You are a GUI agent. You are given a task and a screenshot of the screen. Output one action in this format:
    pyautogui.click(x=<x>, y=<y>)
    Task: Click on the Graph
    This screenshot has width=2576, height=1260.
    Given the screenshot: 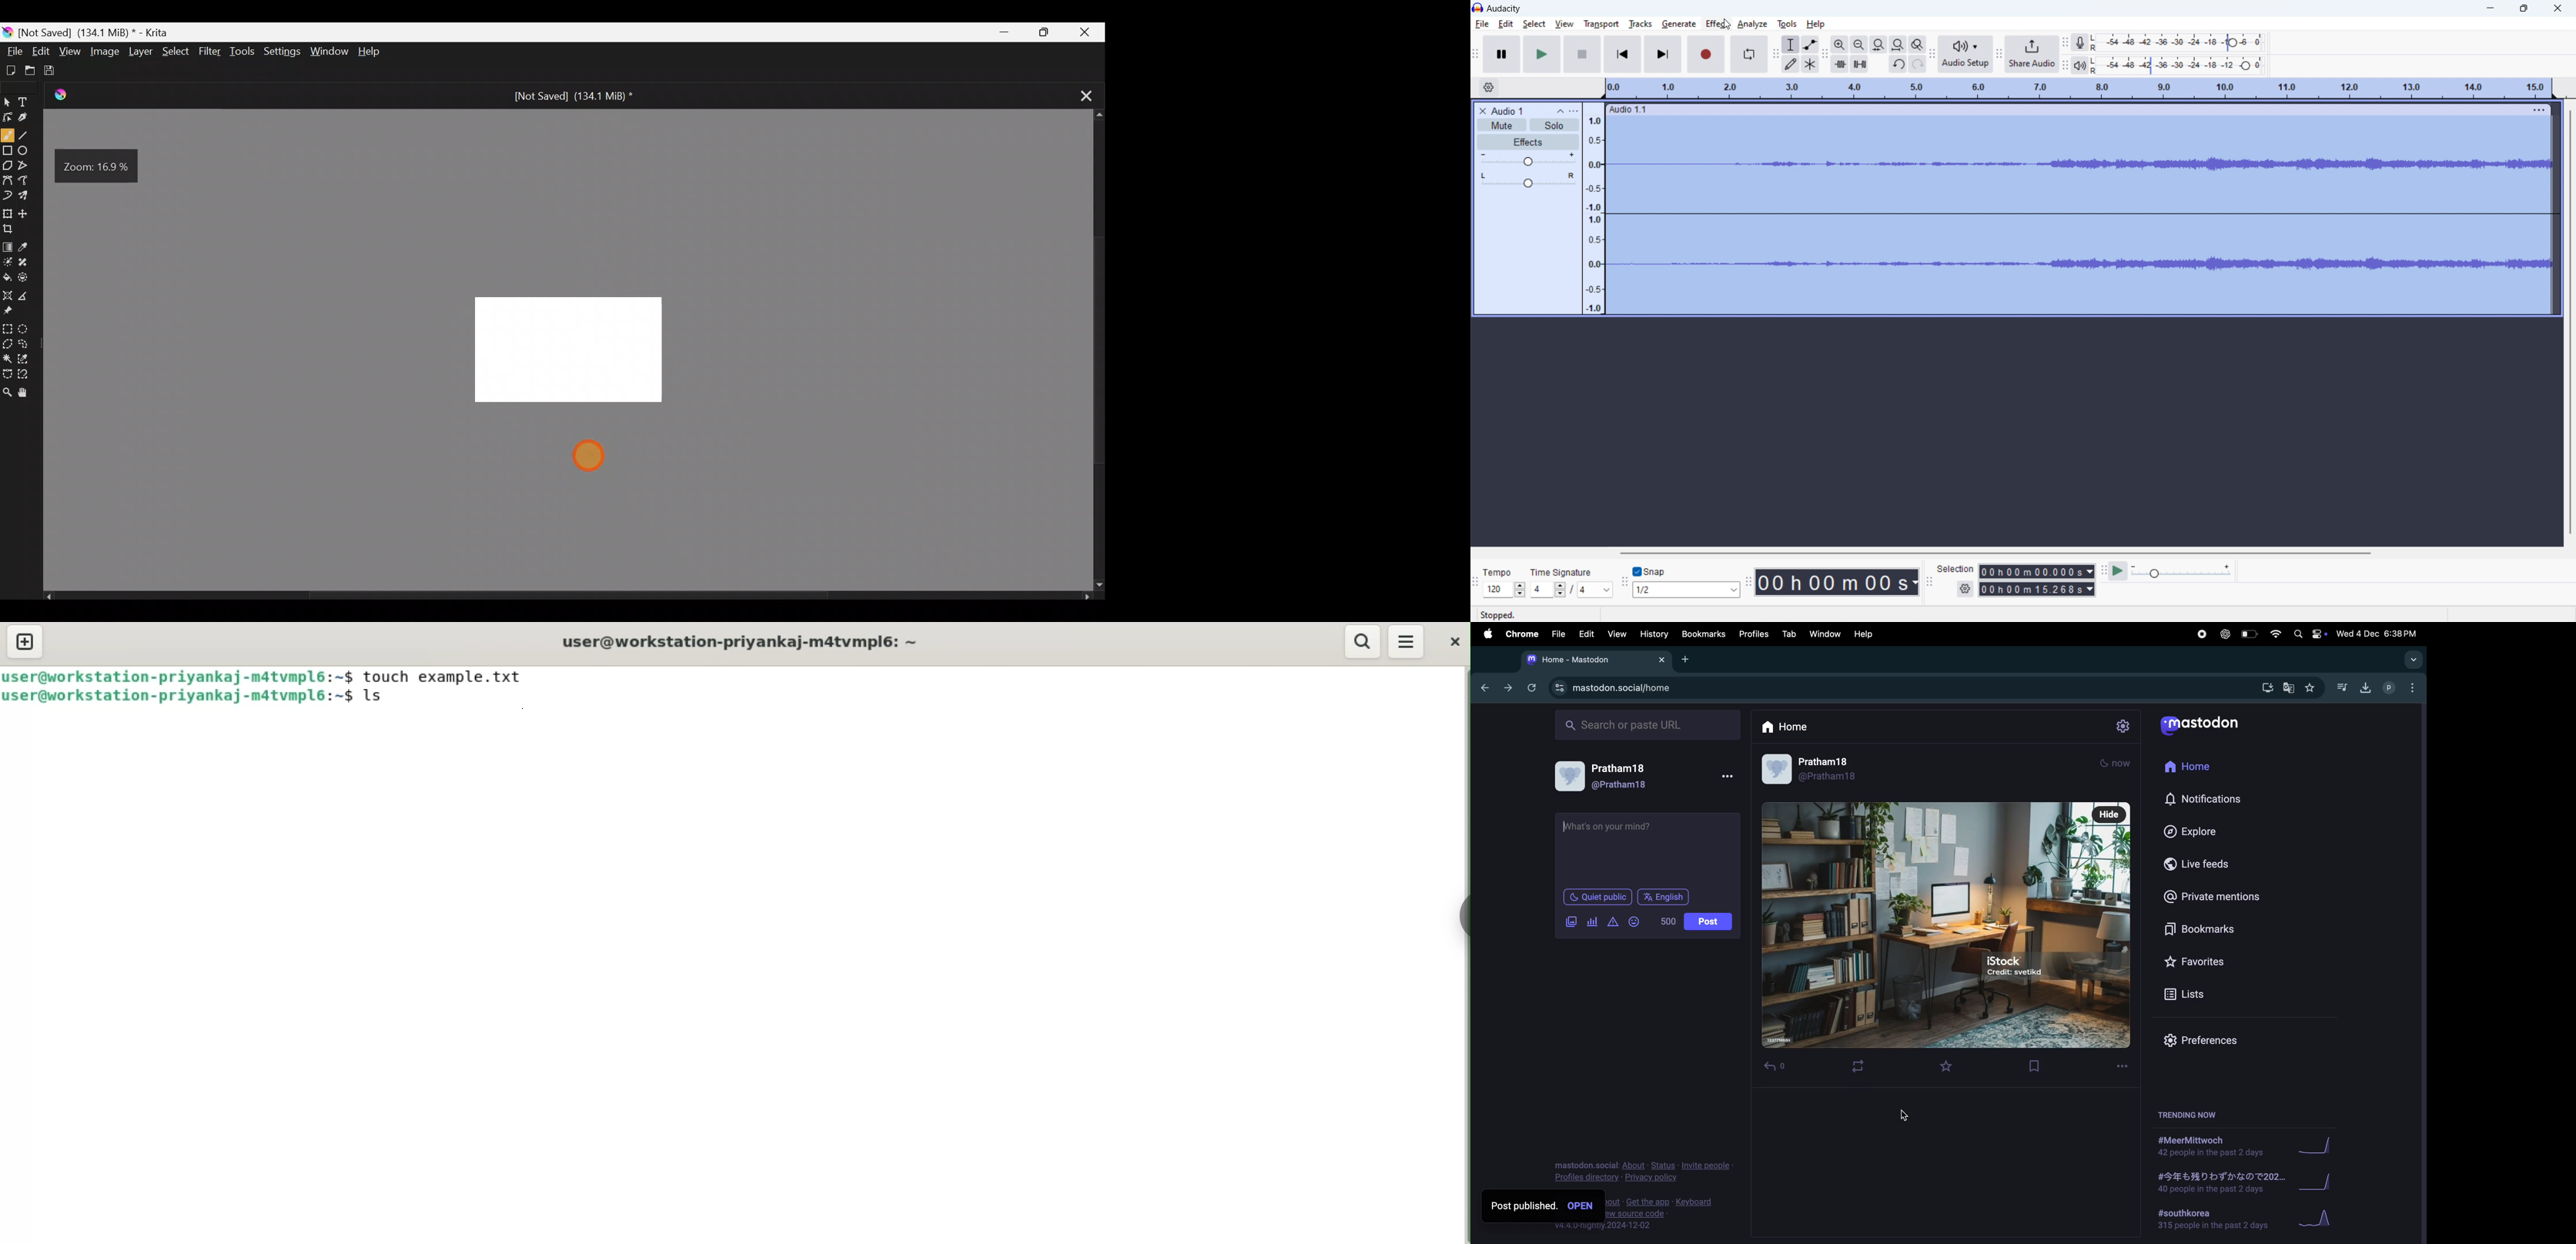 What is the action you would take?
    pyautogui.click(x=2322, y=1182)
    